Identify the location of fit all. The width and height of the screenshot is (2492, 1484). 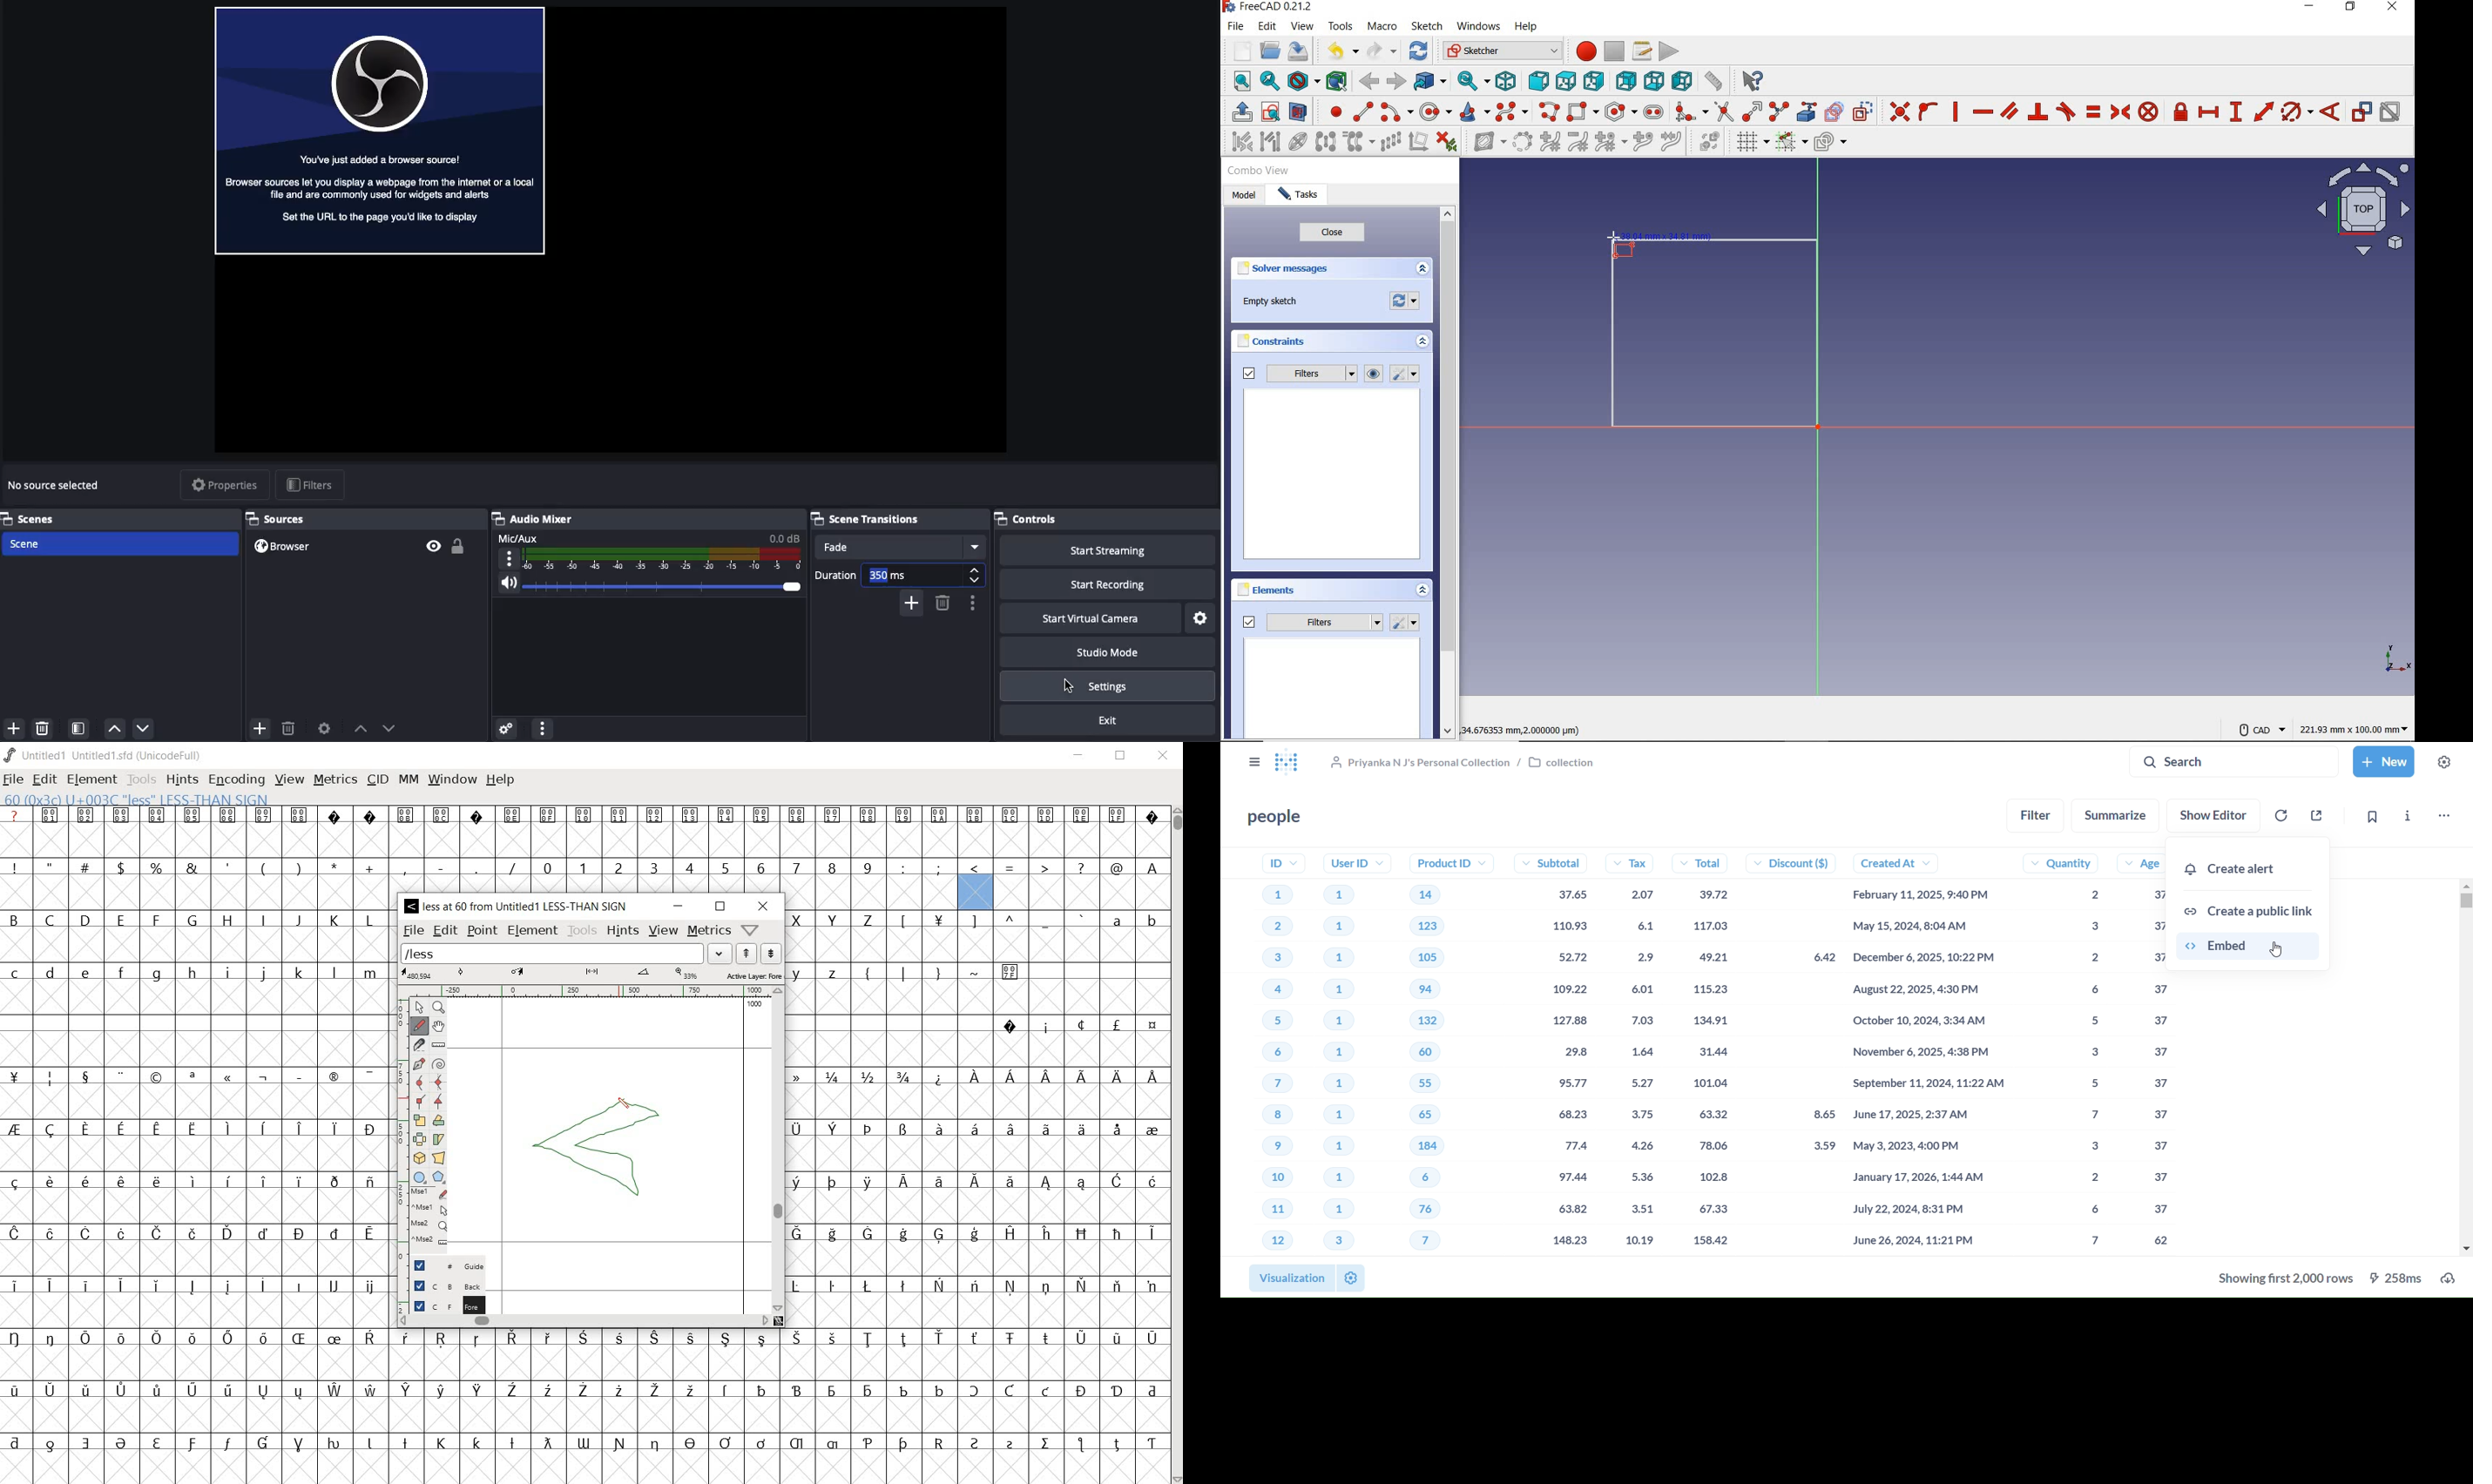
(1238, 80).